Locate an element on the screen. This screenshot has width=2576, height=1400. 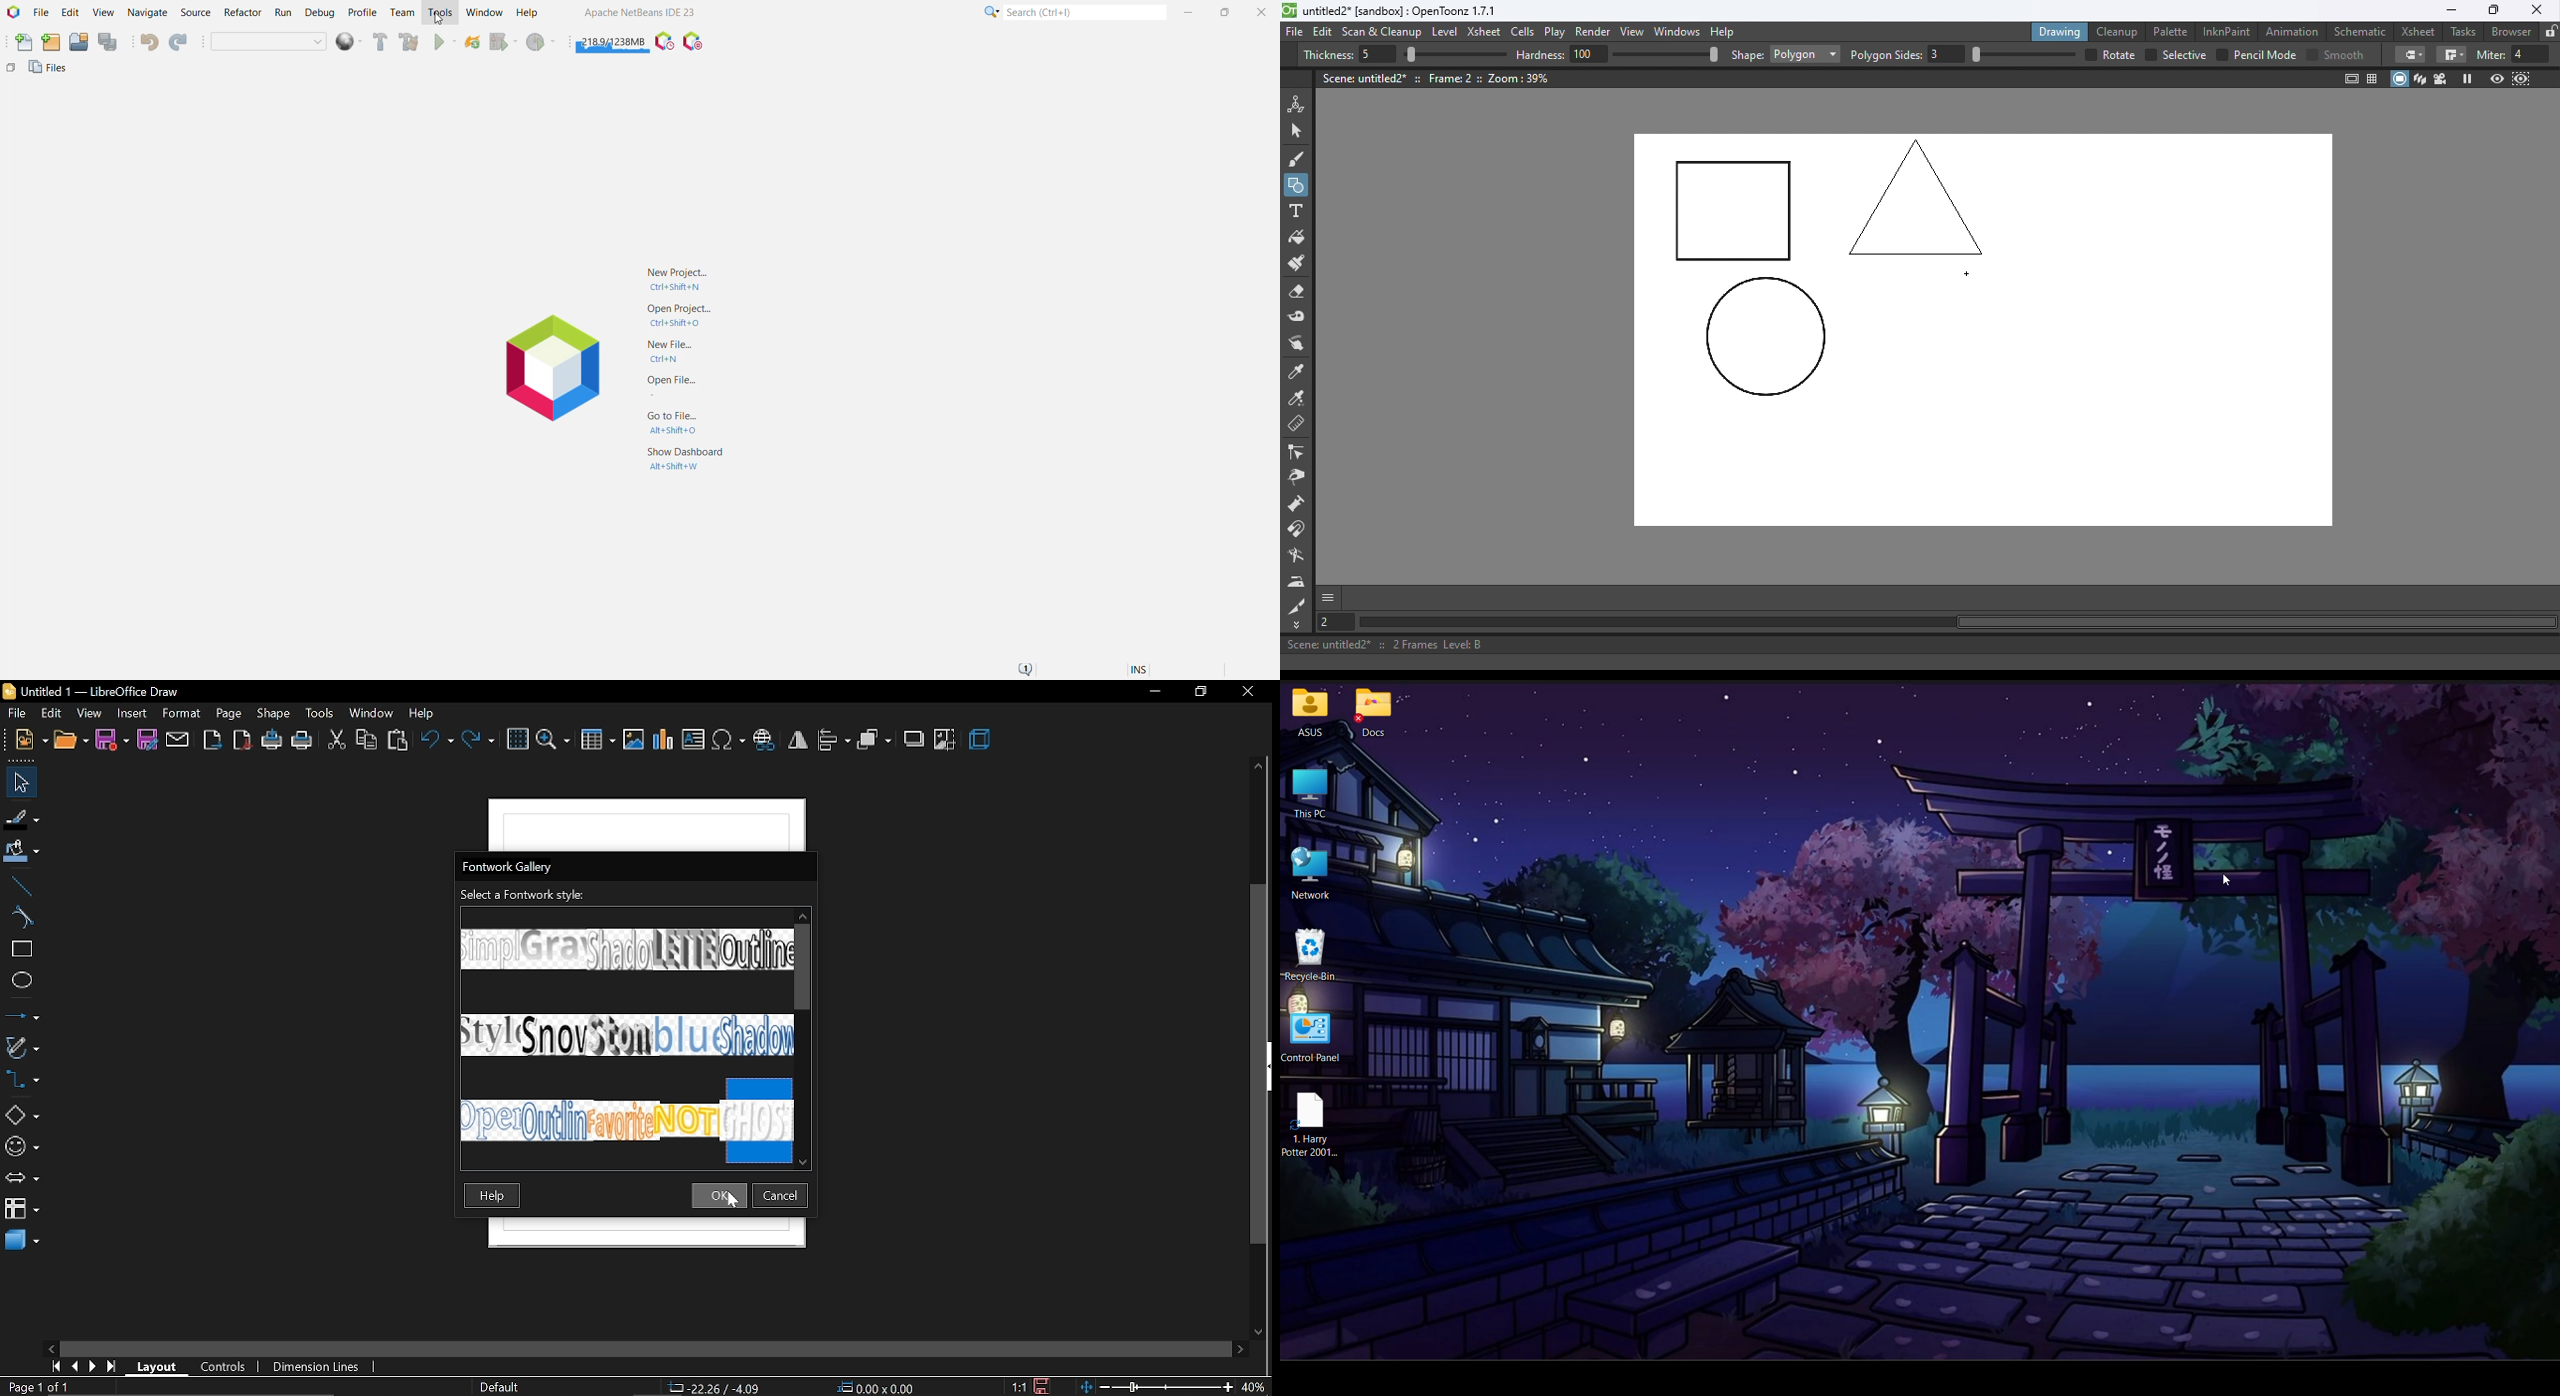
fontwork styles is located at coordinates (625, 1024).